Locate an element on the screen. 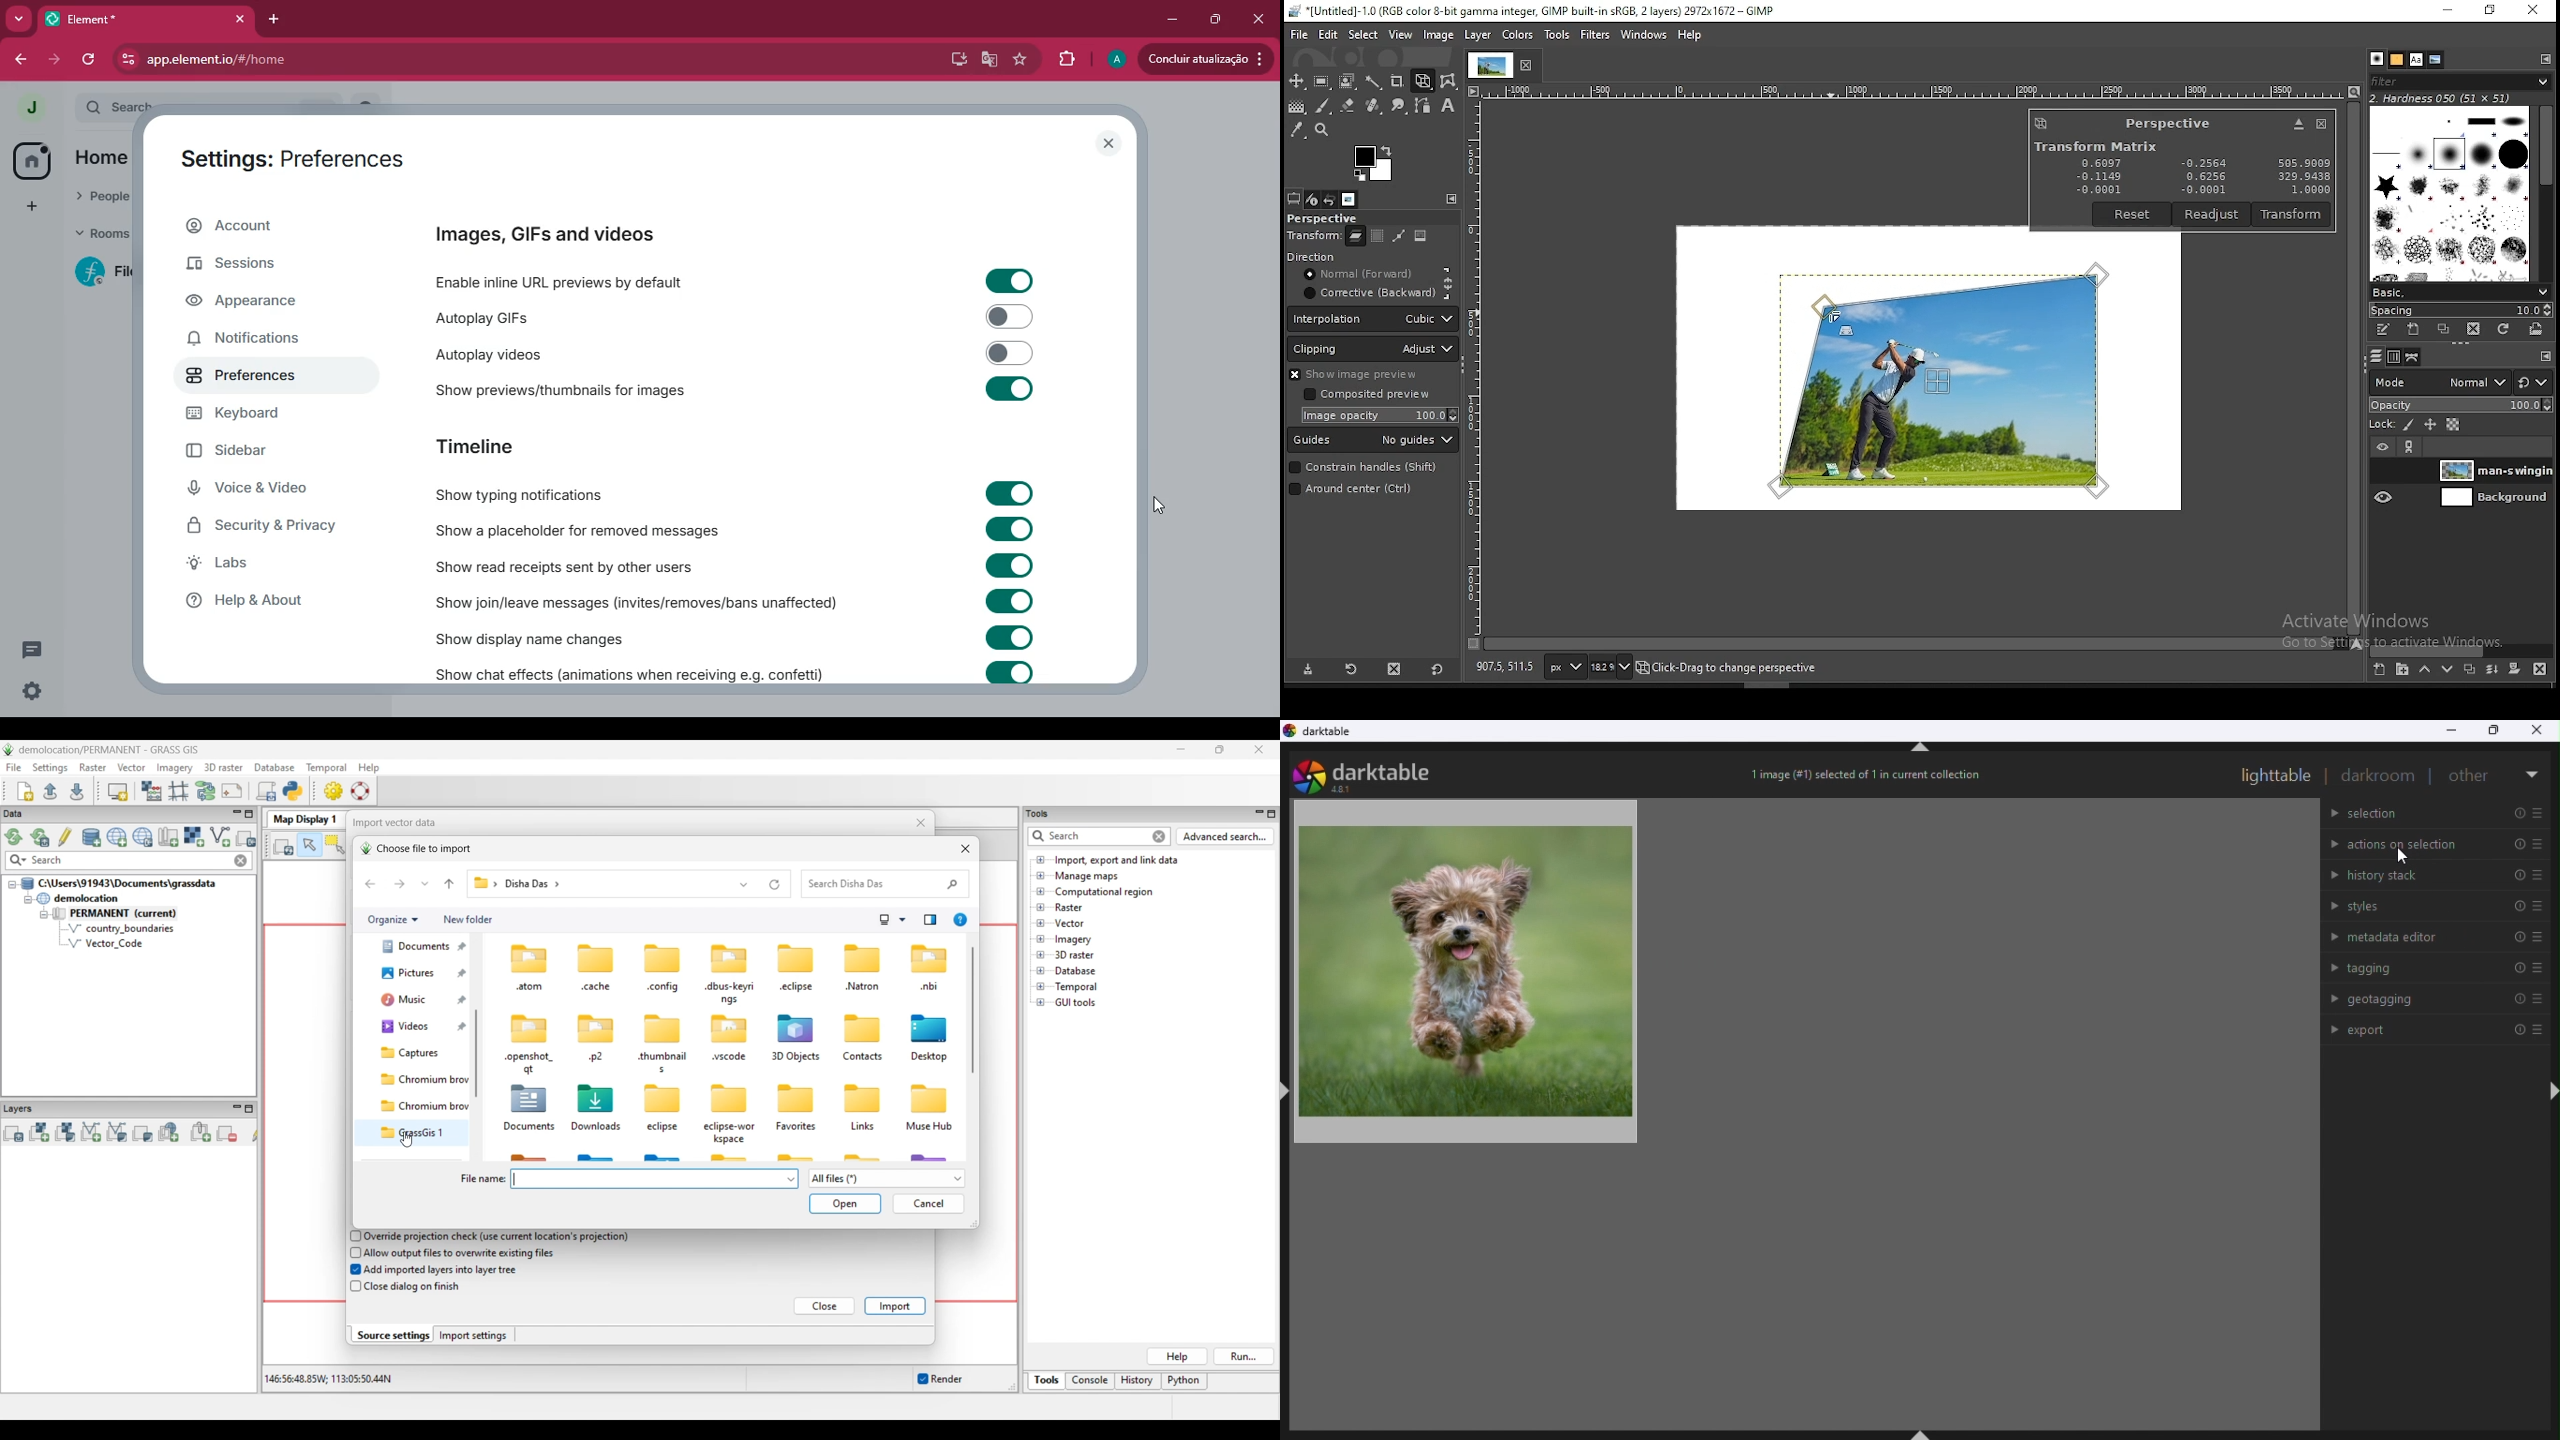 The width and height of the screenshot is (2576, 1456). forward is located at coordinates (54, 61).